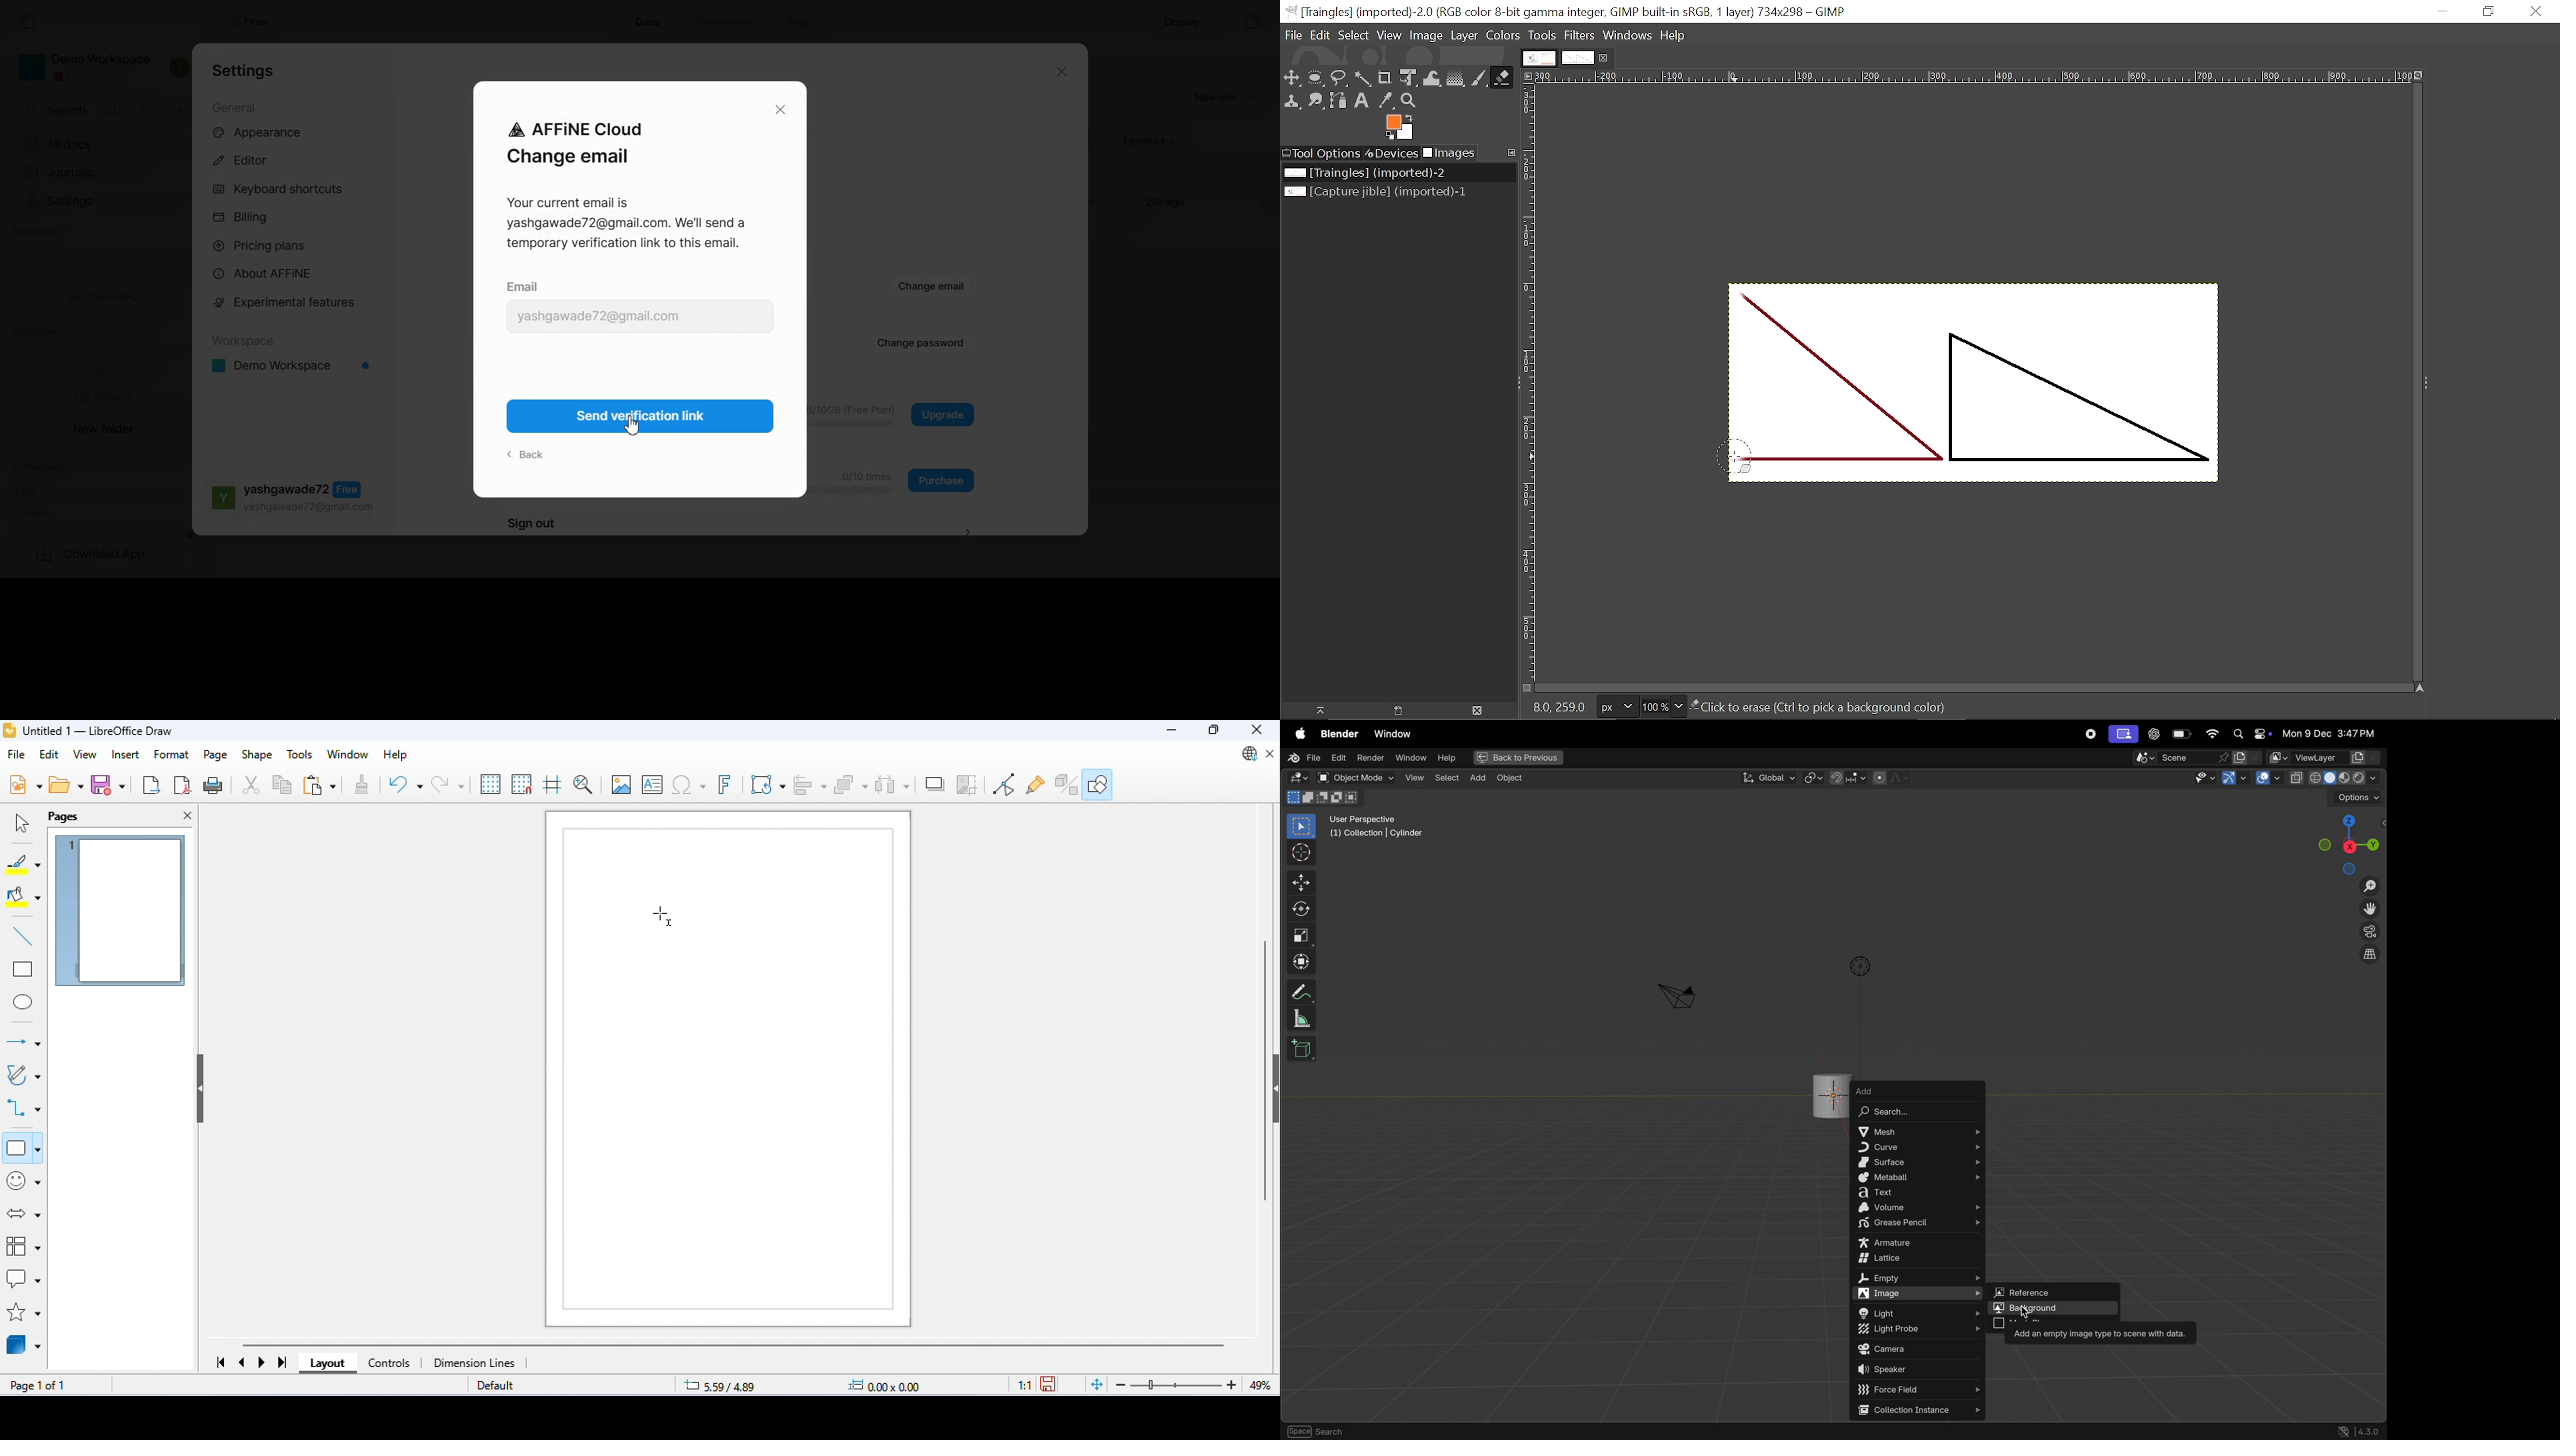  What do you see at coordinates (943, 480) in the screenshot?
I see `AFFine AI Usage Purchase` at bounding box center [943, 480].